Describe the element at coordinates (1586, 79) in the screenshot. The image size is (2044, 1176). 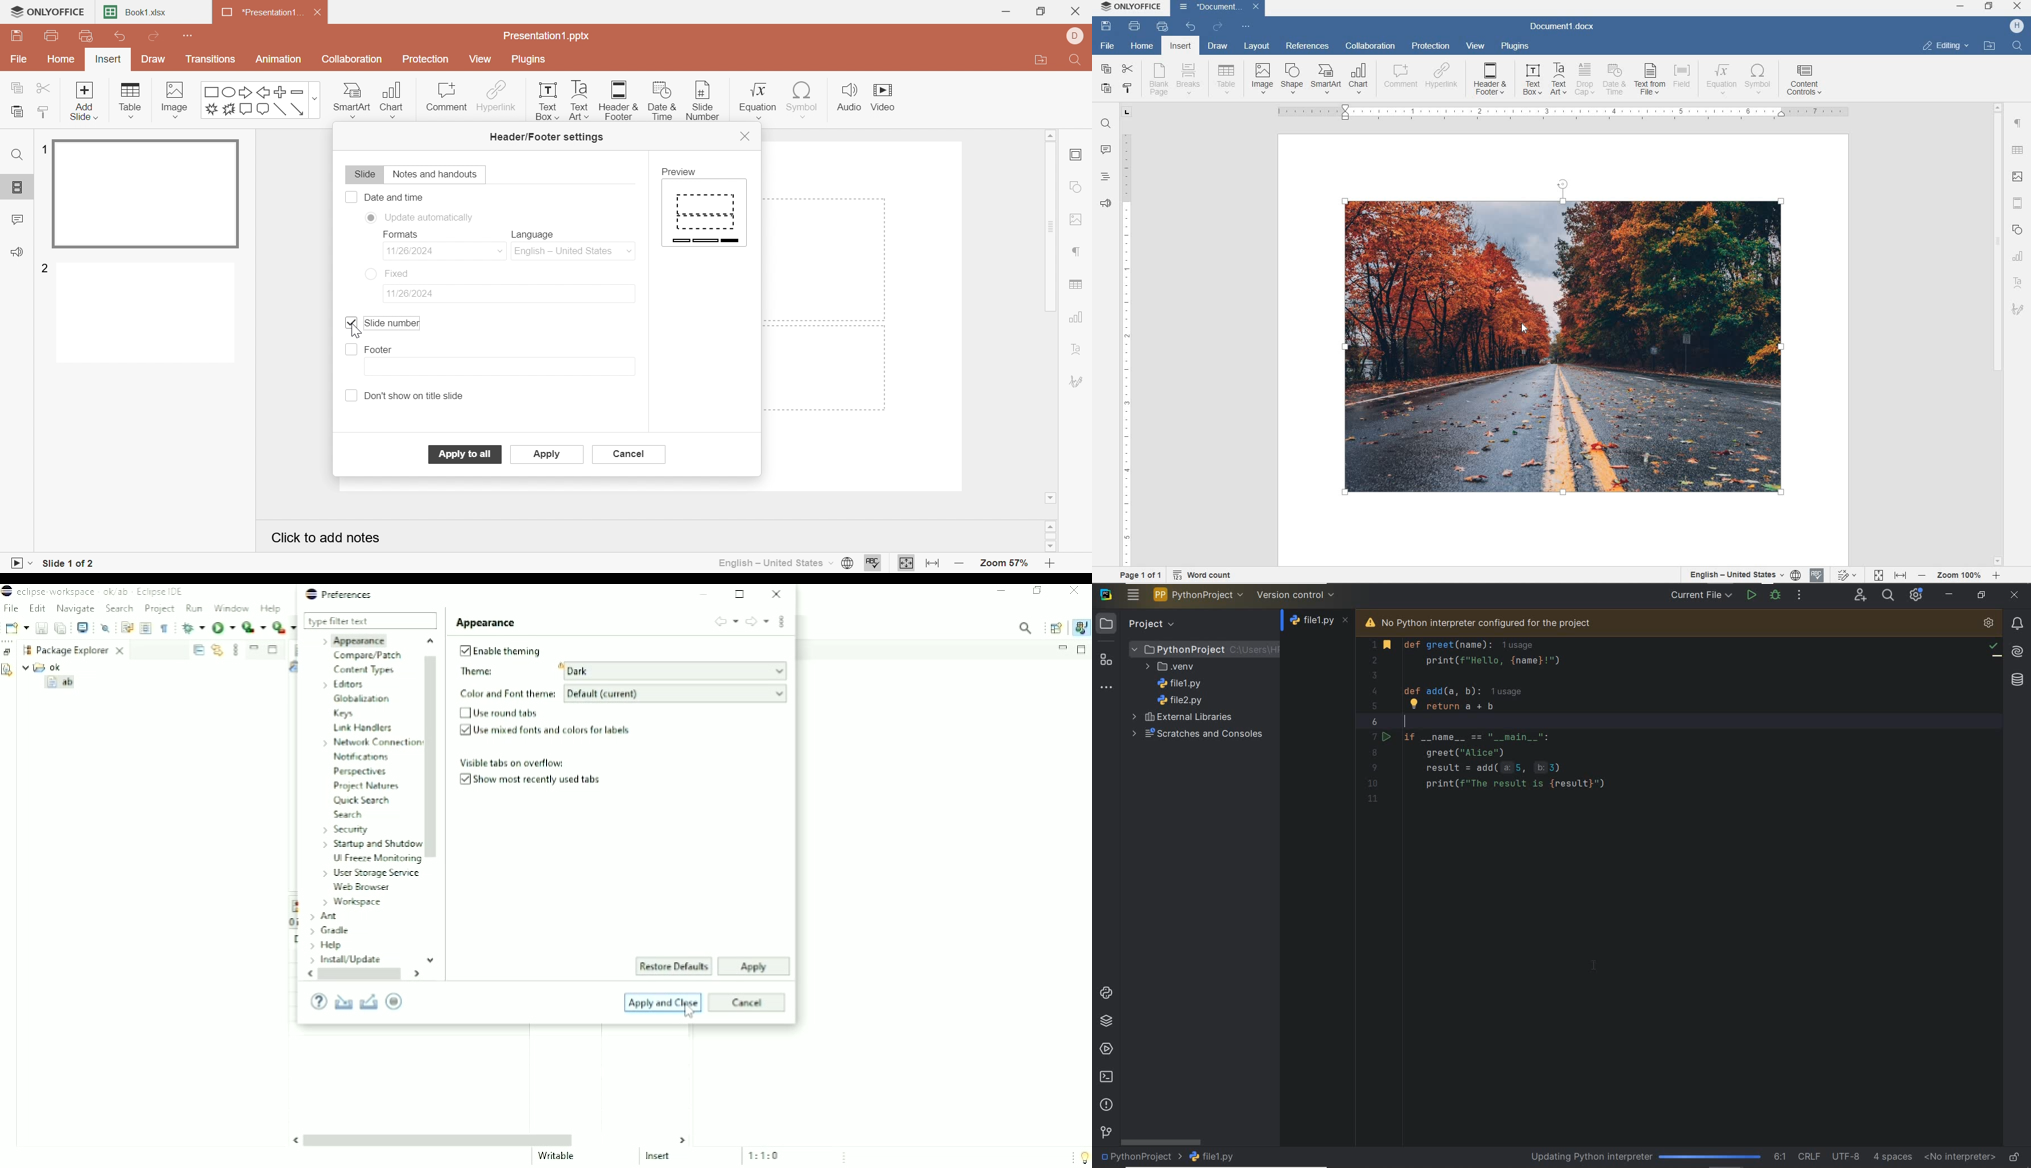
I see `drop cap` at that location.